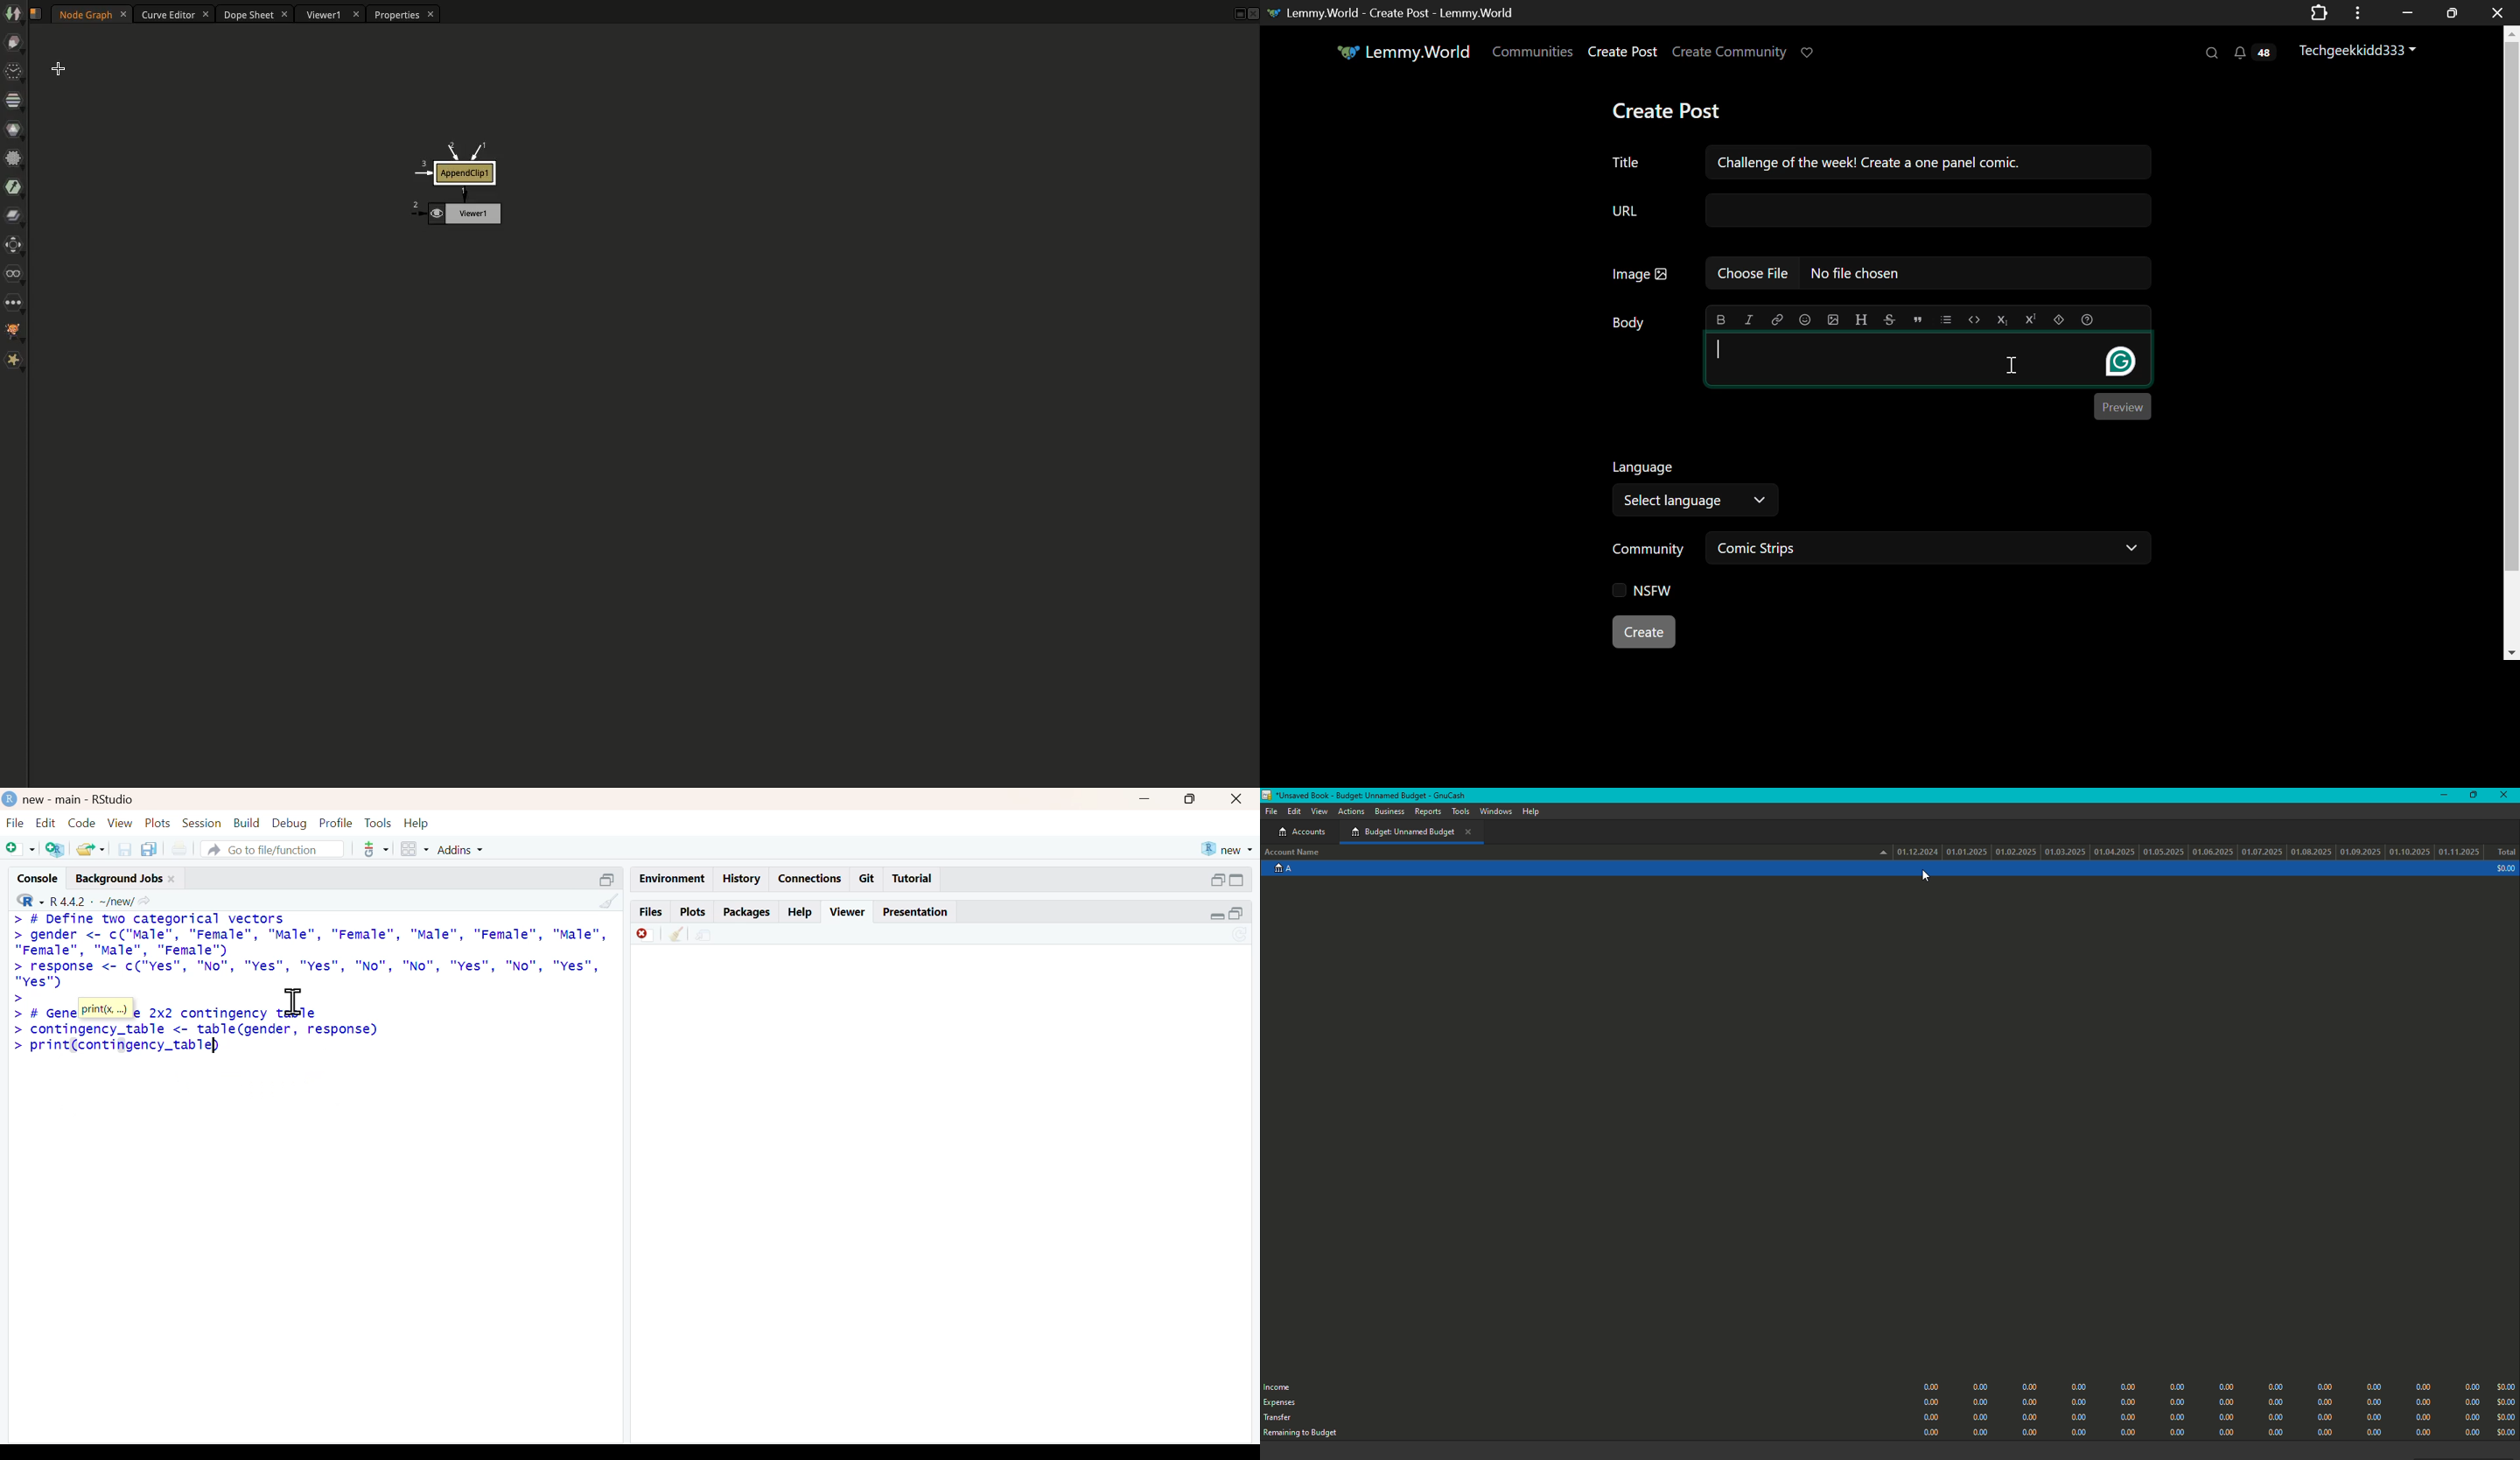 Image resolution: width=2520 pixels, height=1484 pixels. Describe the element at coordinates (705, 936) in the screenshot. I see `share` at that location.